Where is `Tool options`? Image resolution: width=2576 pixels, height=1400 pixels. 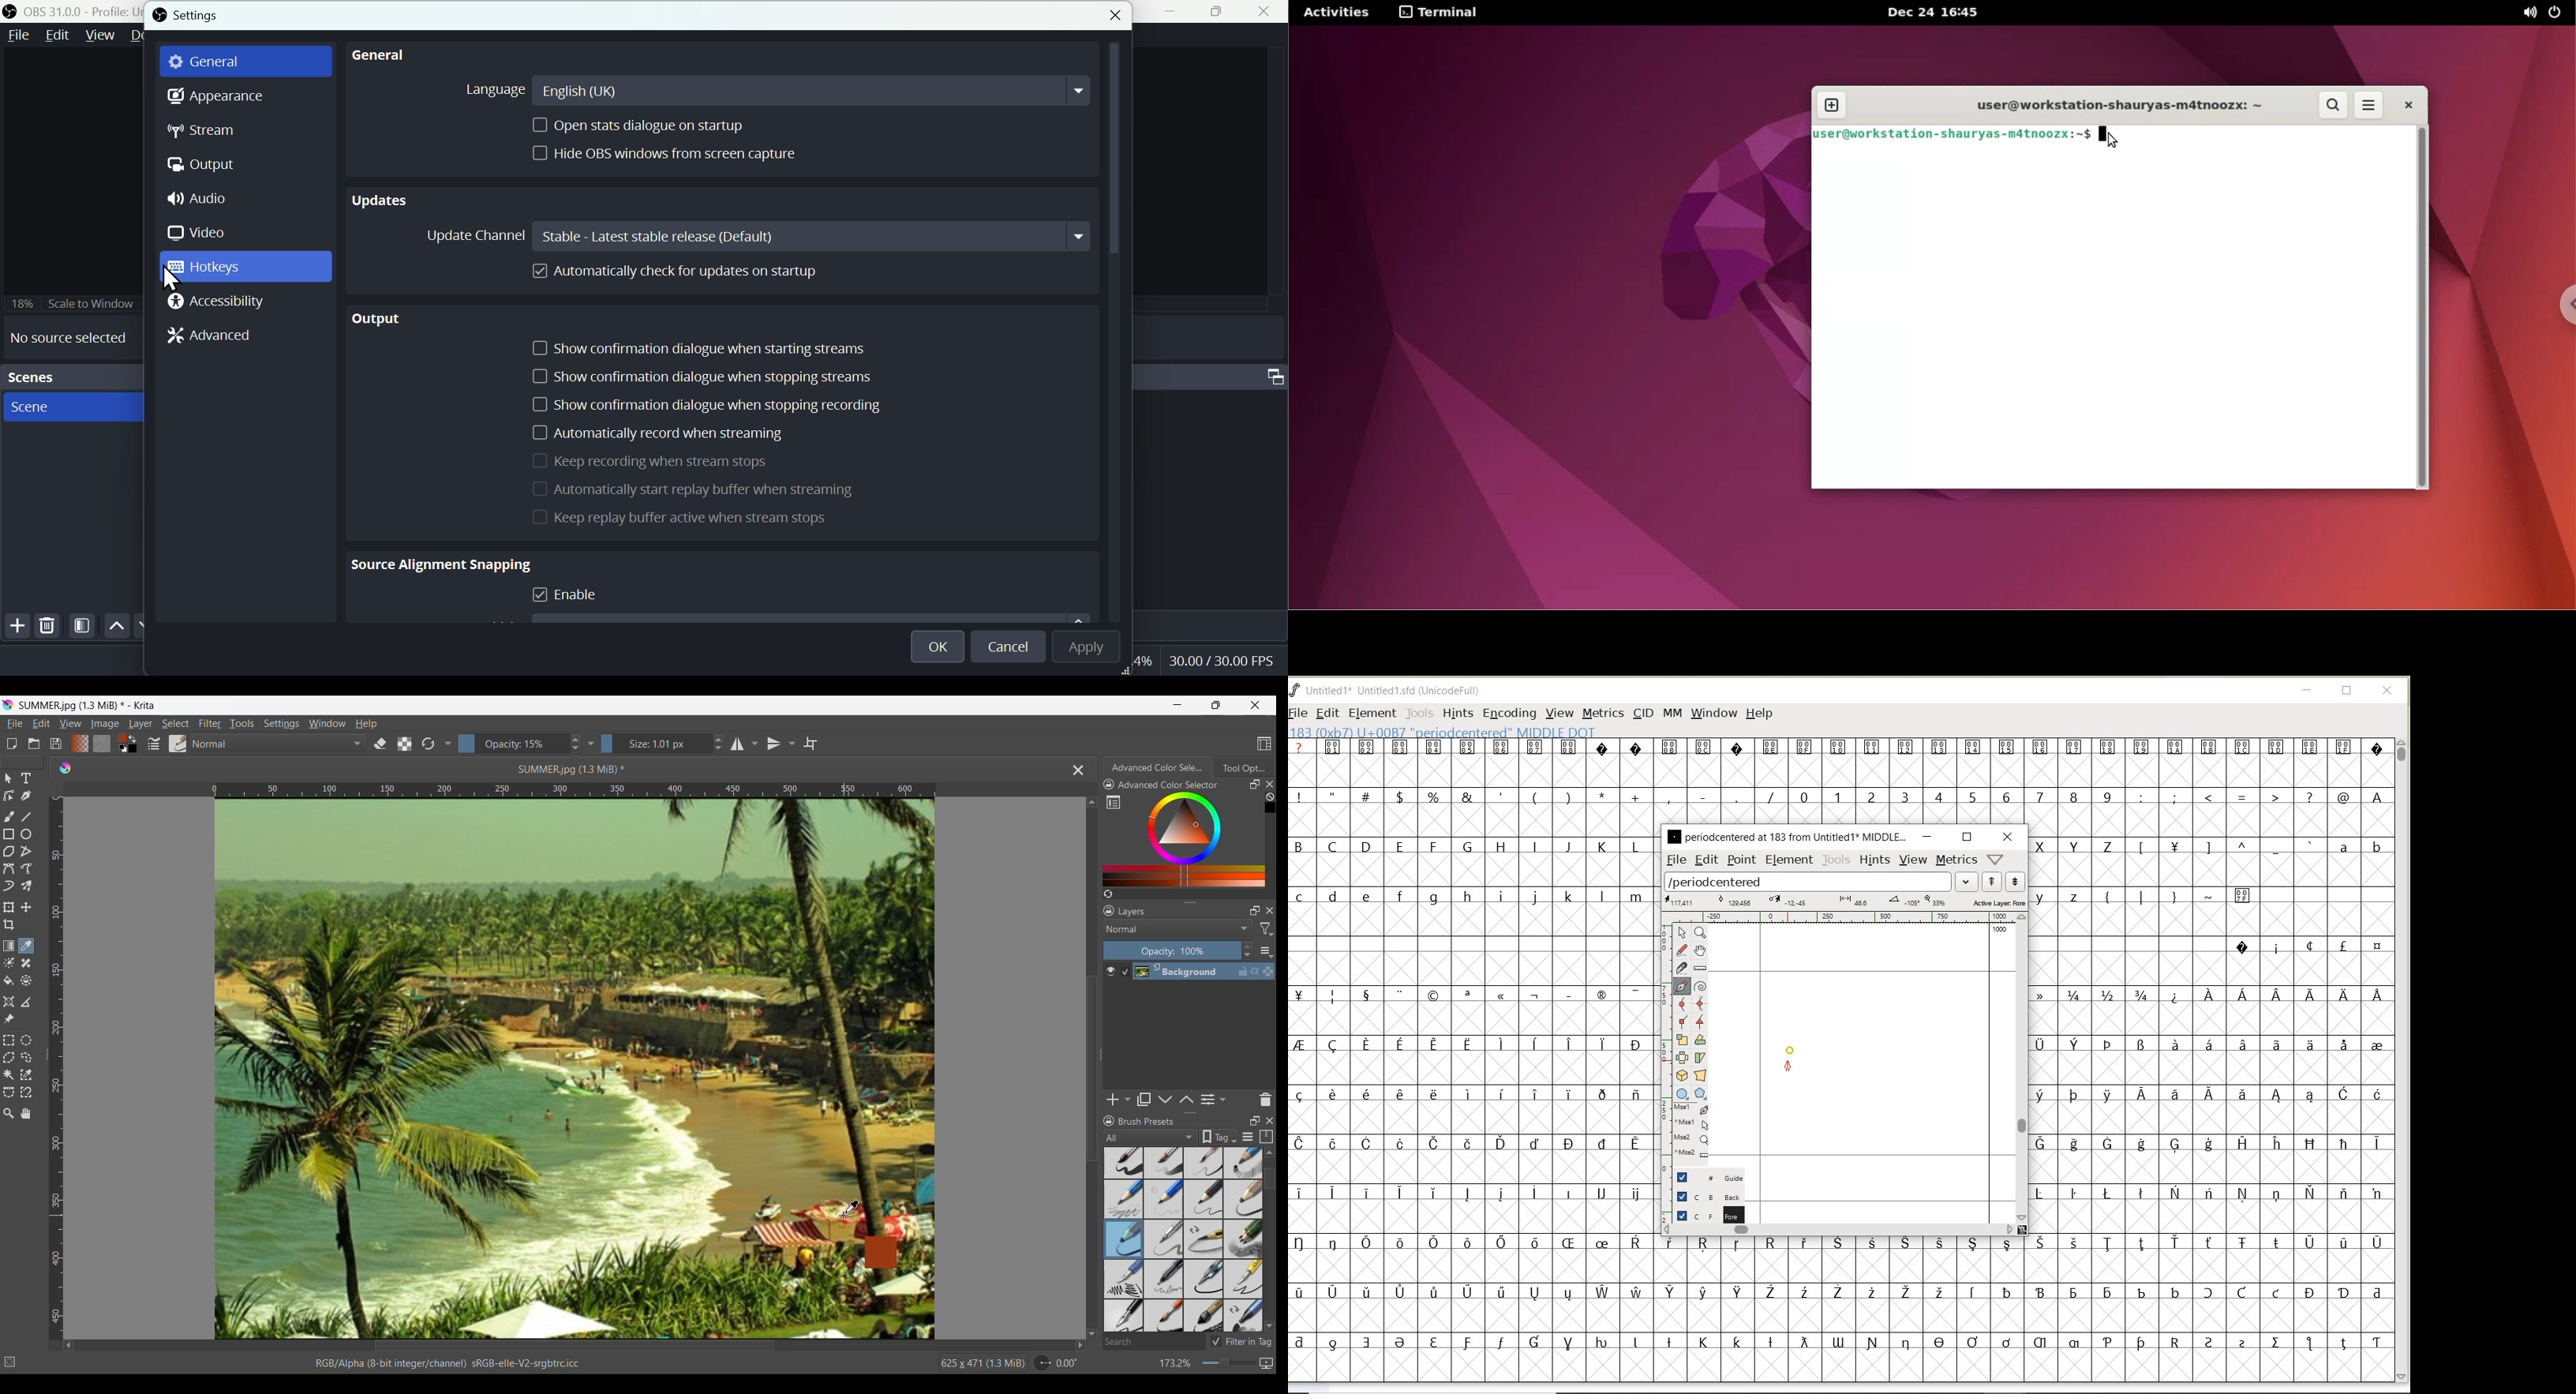 Tool options is located at coordinates (1244, 767).